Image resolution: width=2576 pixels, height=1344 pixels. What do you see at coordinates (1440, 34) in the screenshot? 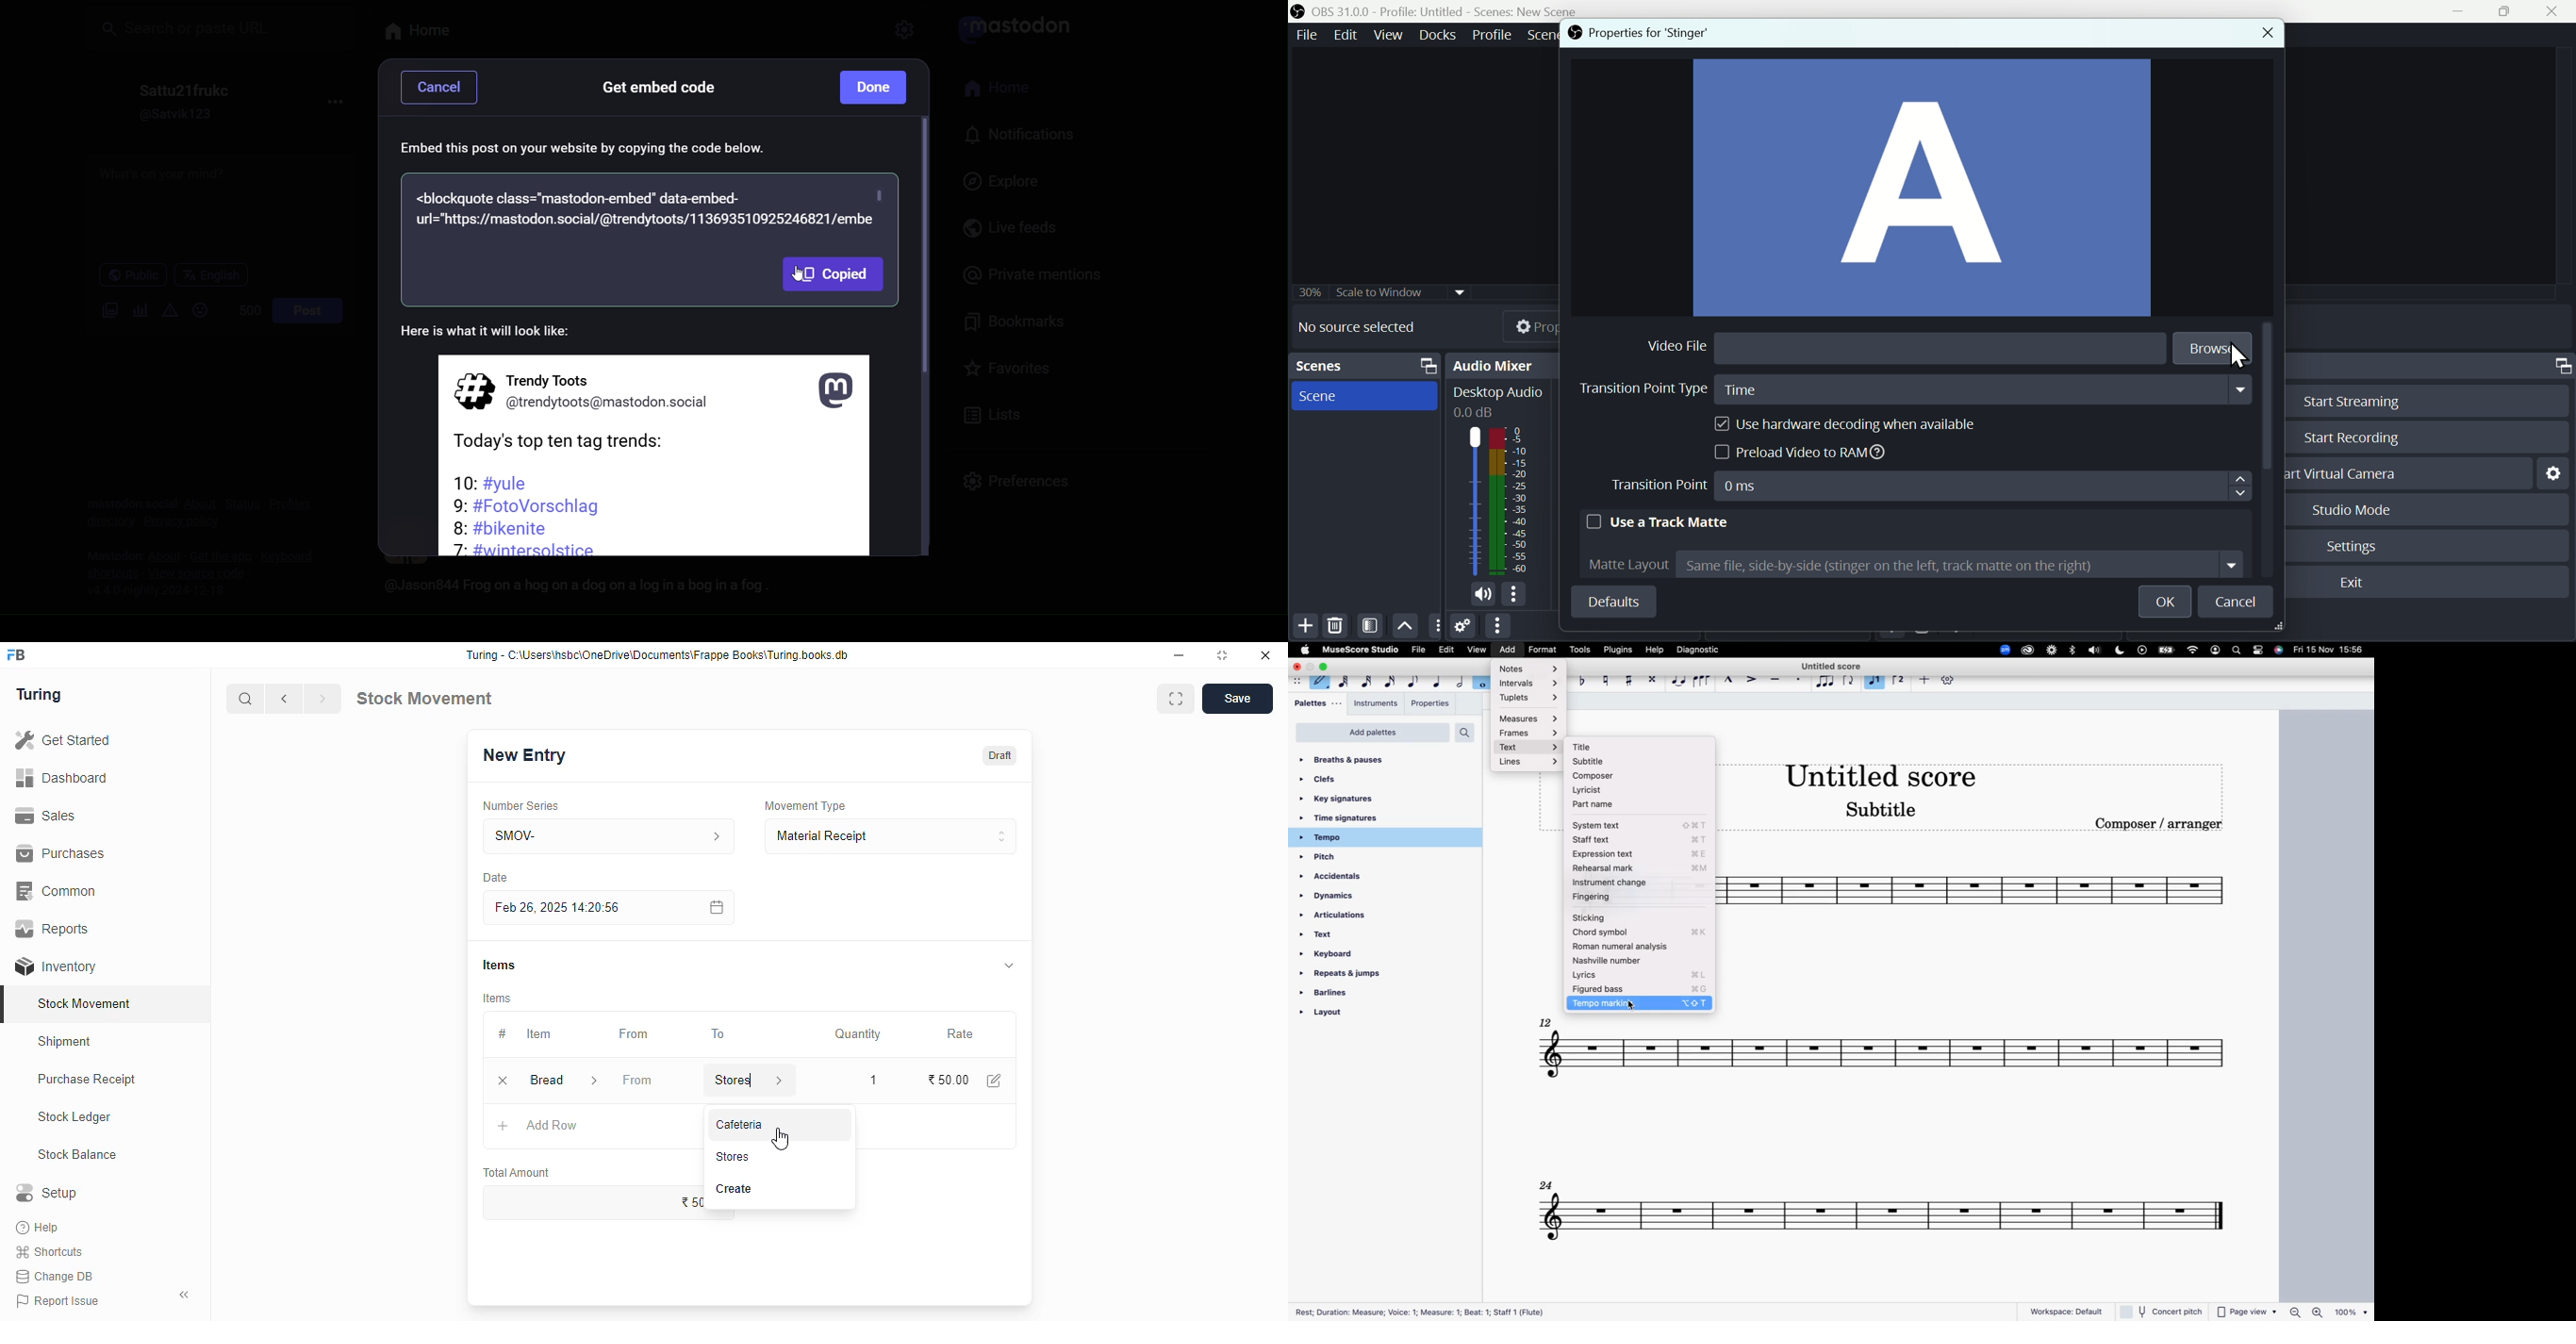
I see `` at bounding box center [1440, 34].